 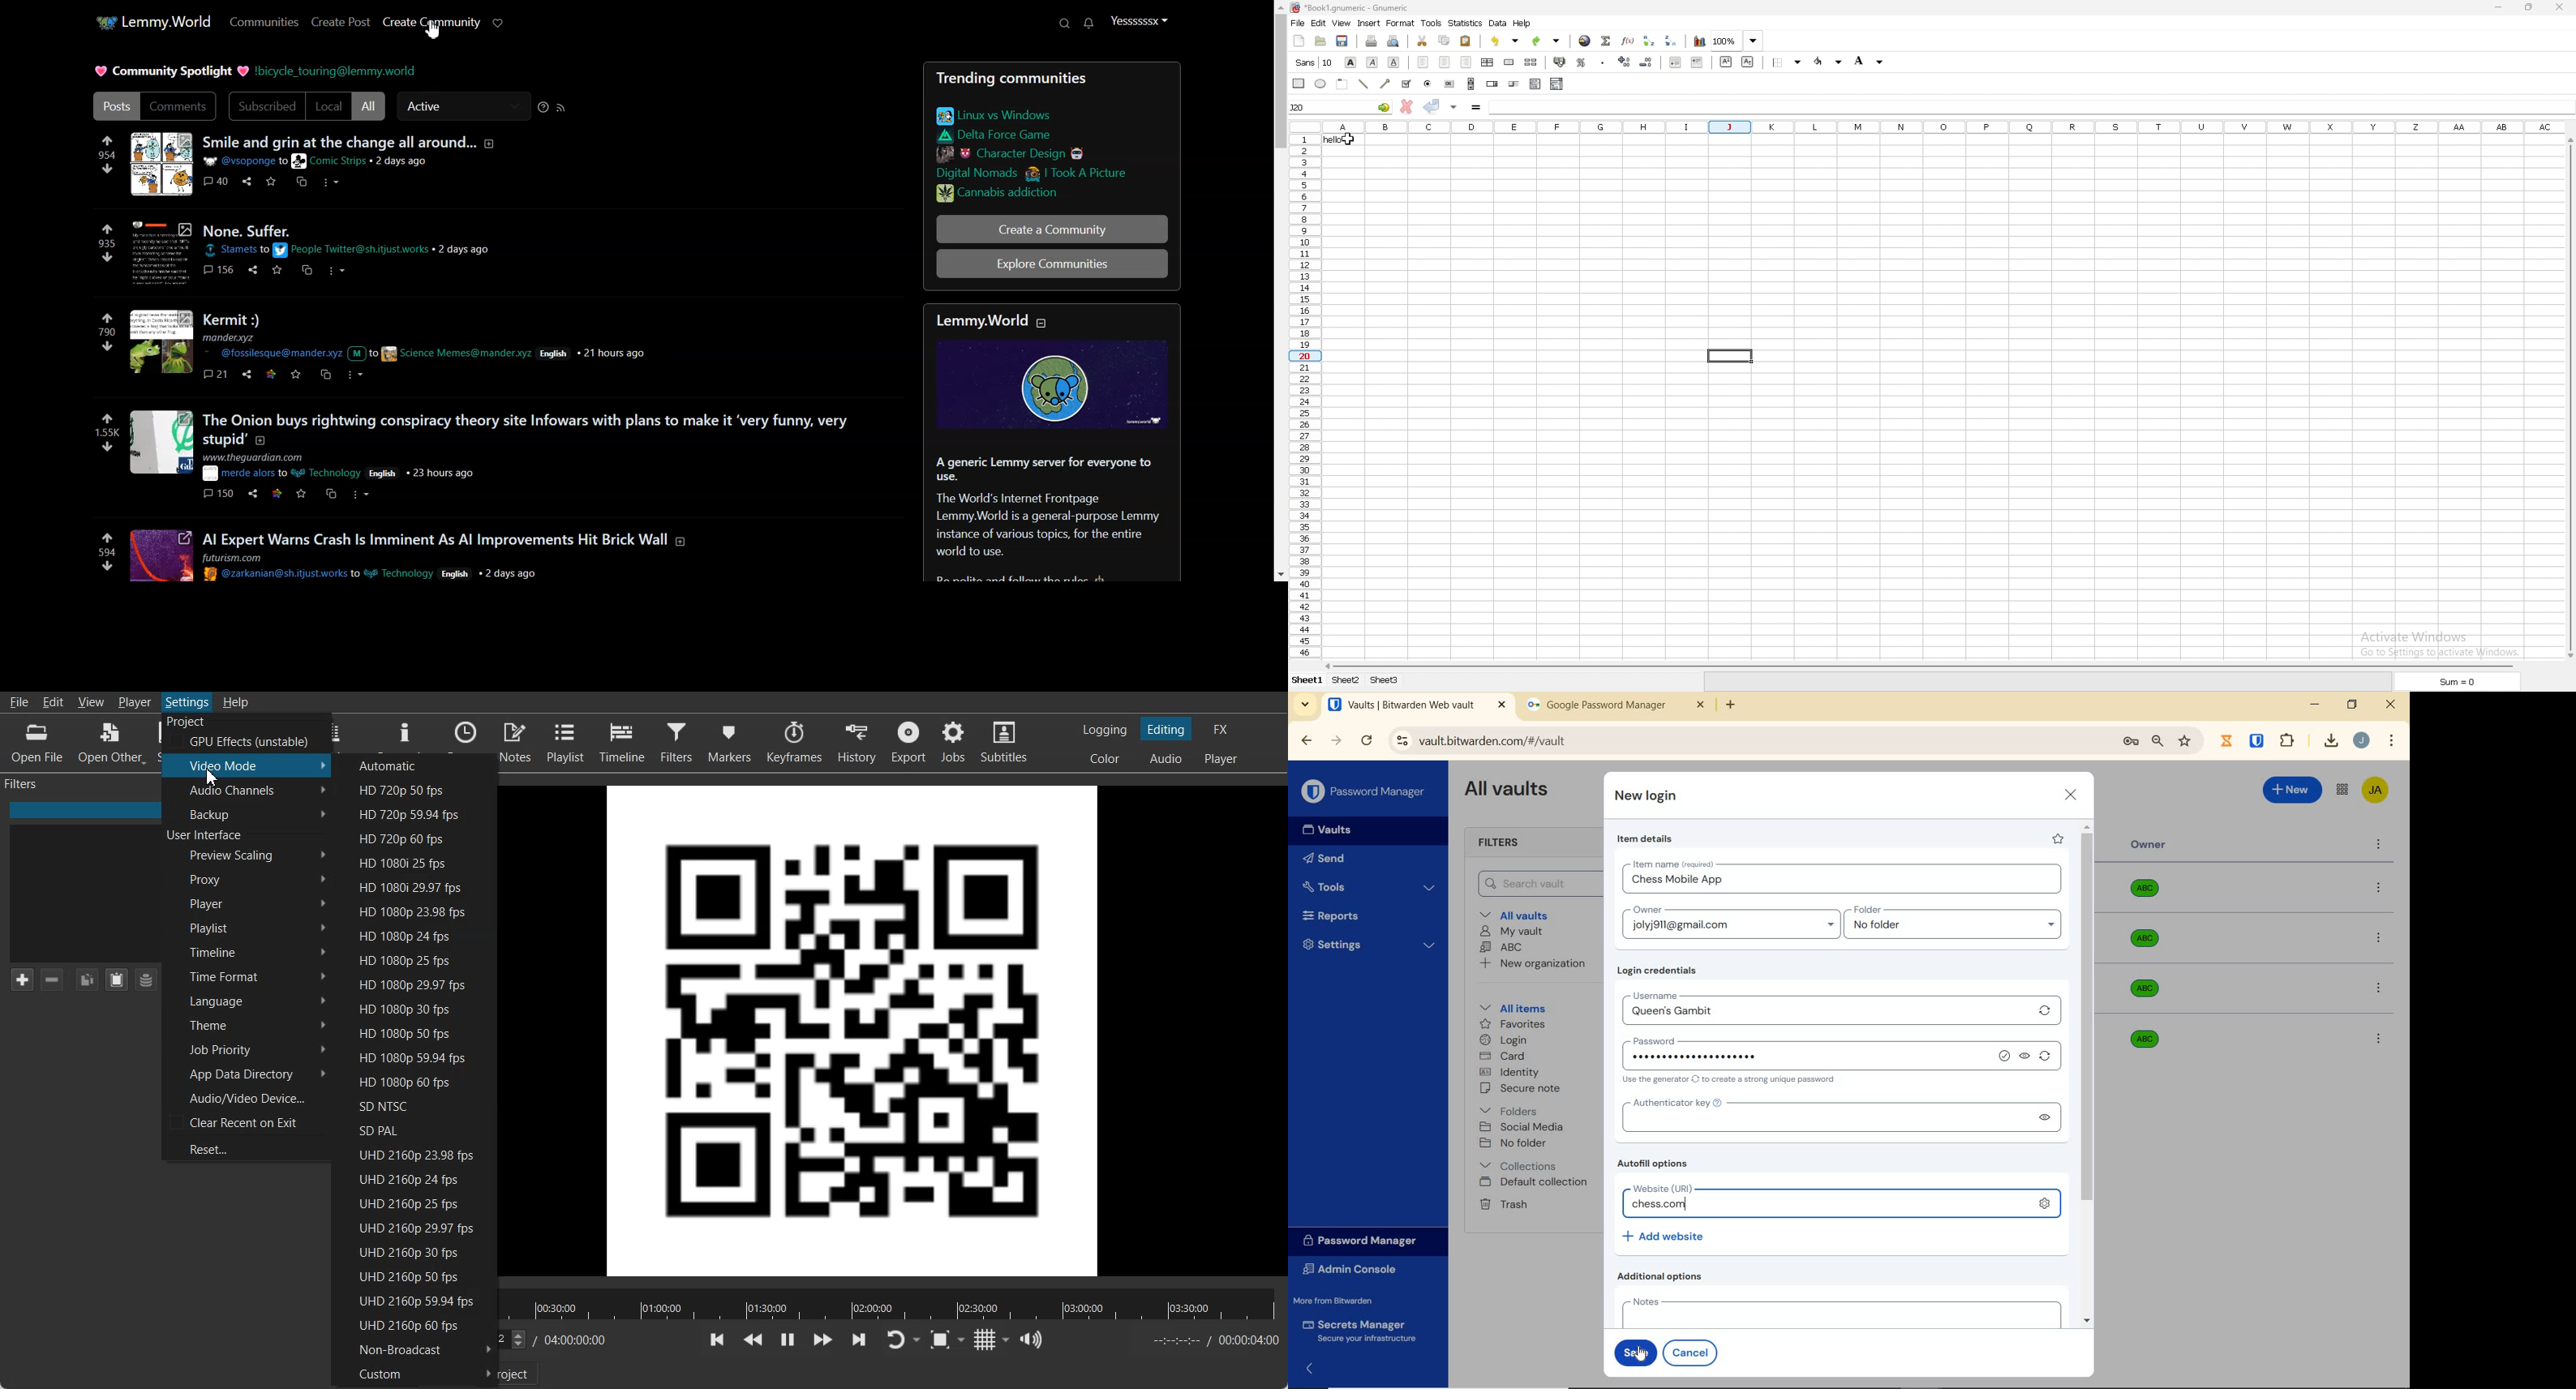 What do you see at coordinates (109, 258) in the screenshot?
I see `downvote` at bounding box center [109, 258].